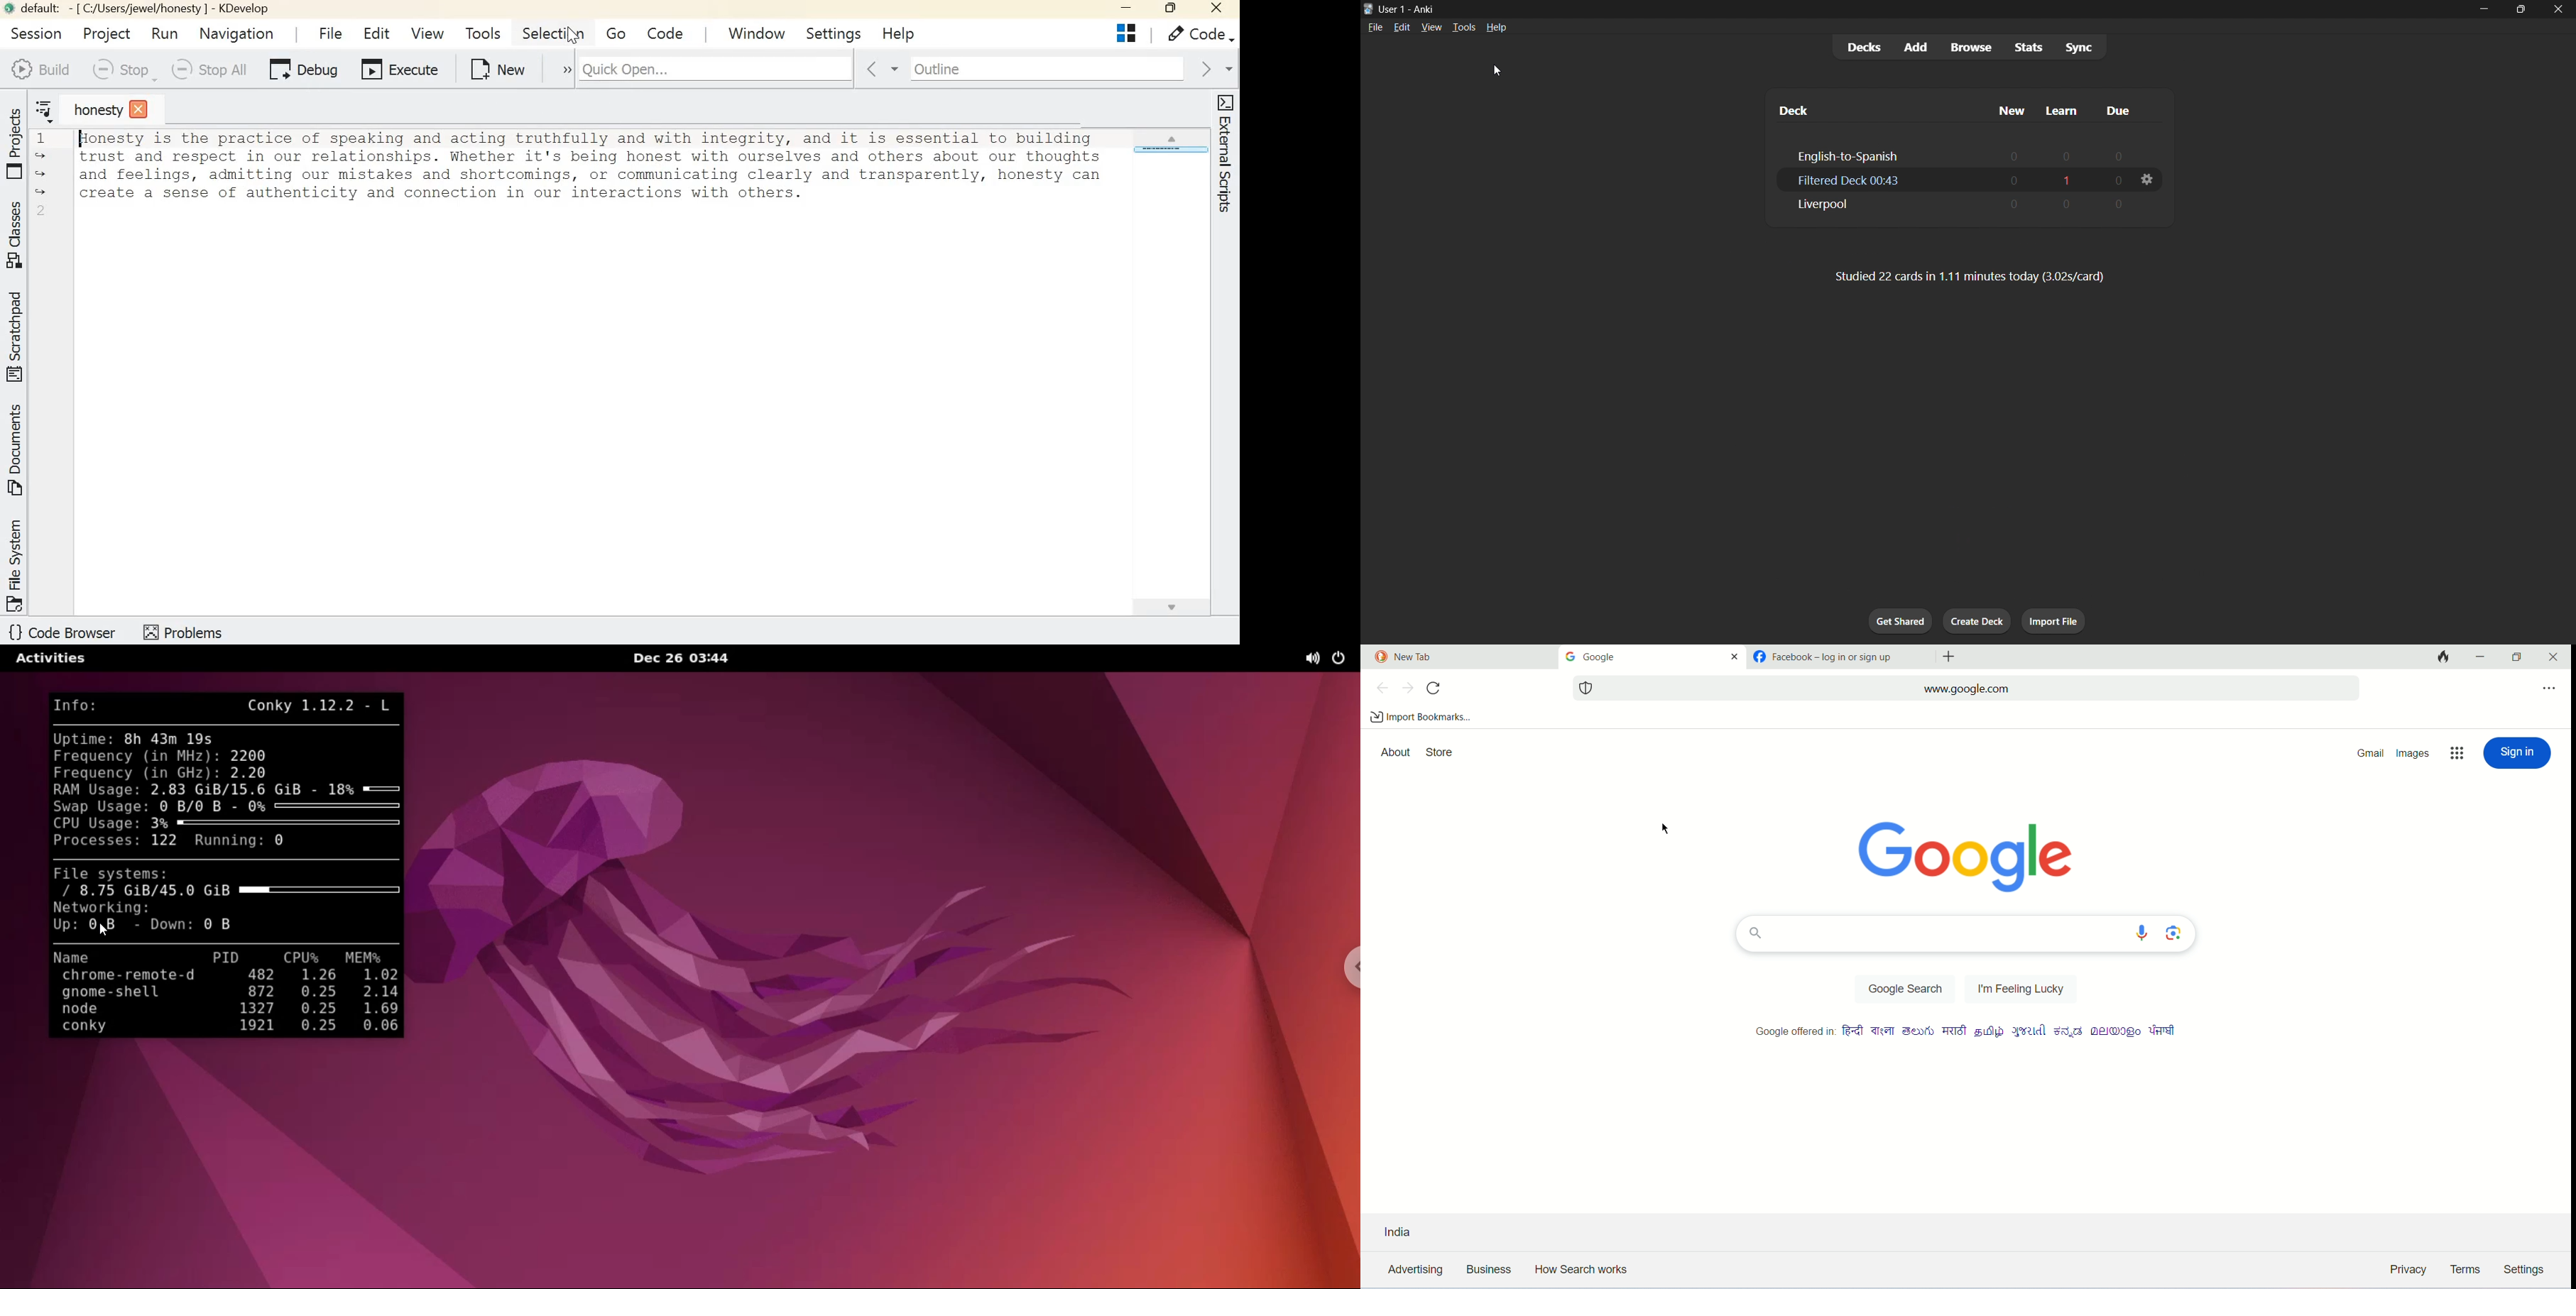 This screenshot has height=1316, width=2576. Describe the element at coordinates (2121, 152) in the screenshot. I see `0` at that location.